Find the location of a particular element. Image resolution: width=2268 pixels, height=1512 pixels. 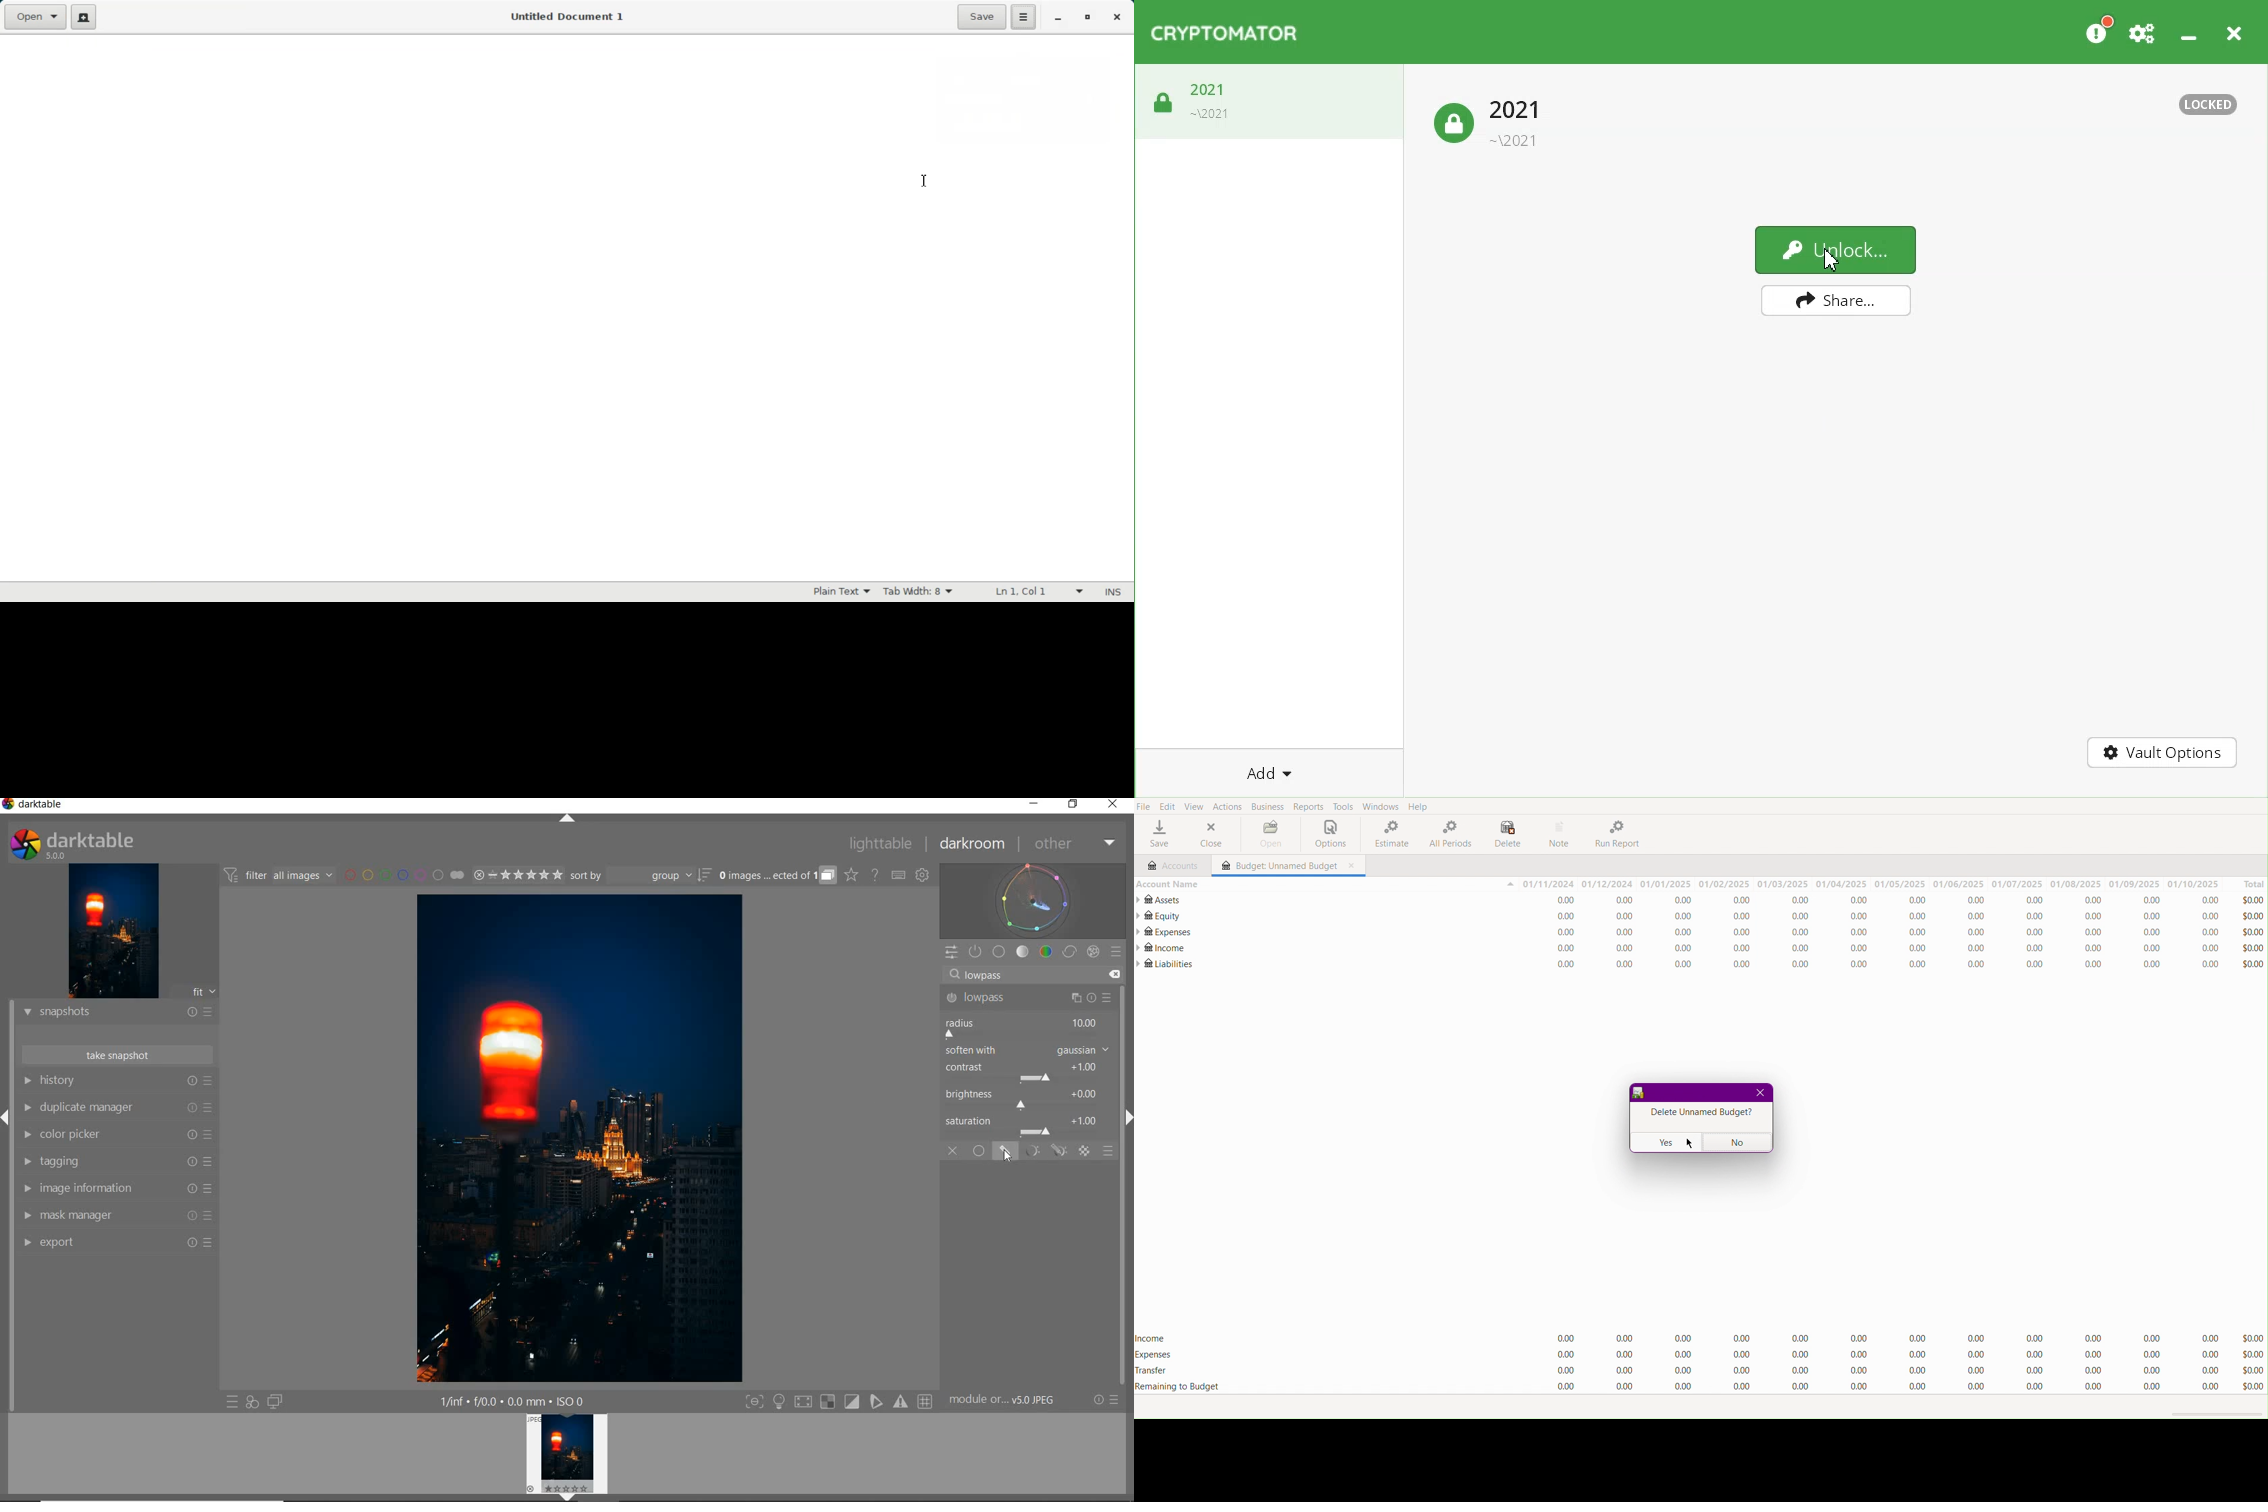

QUICK ACCESS TO PRESET is located at coordinates (232, 1404).